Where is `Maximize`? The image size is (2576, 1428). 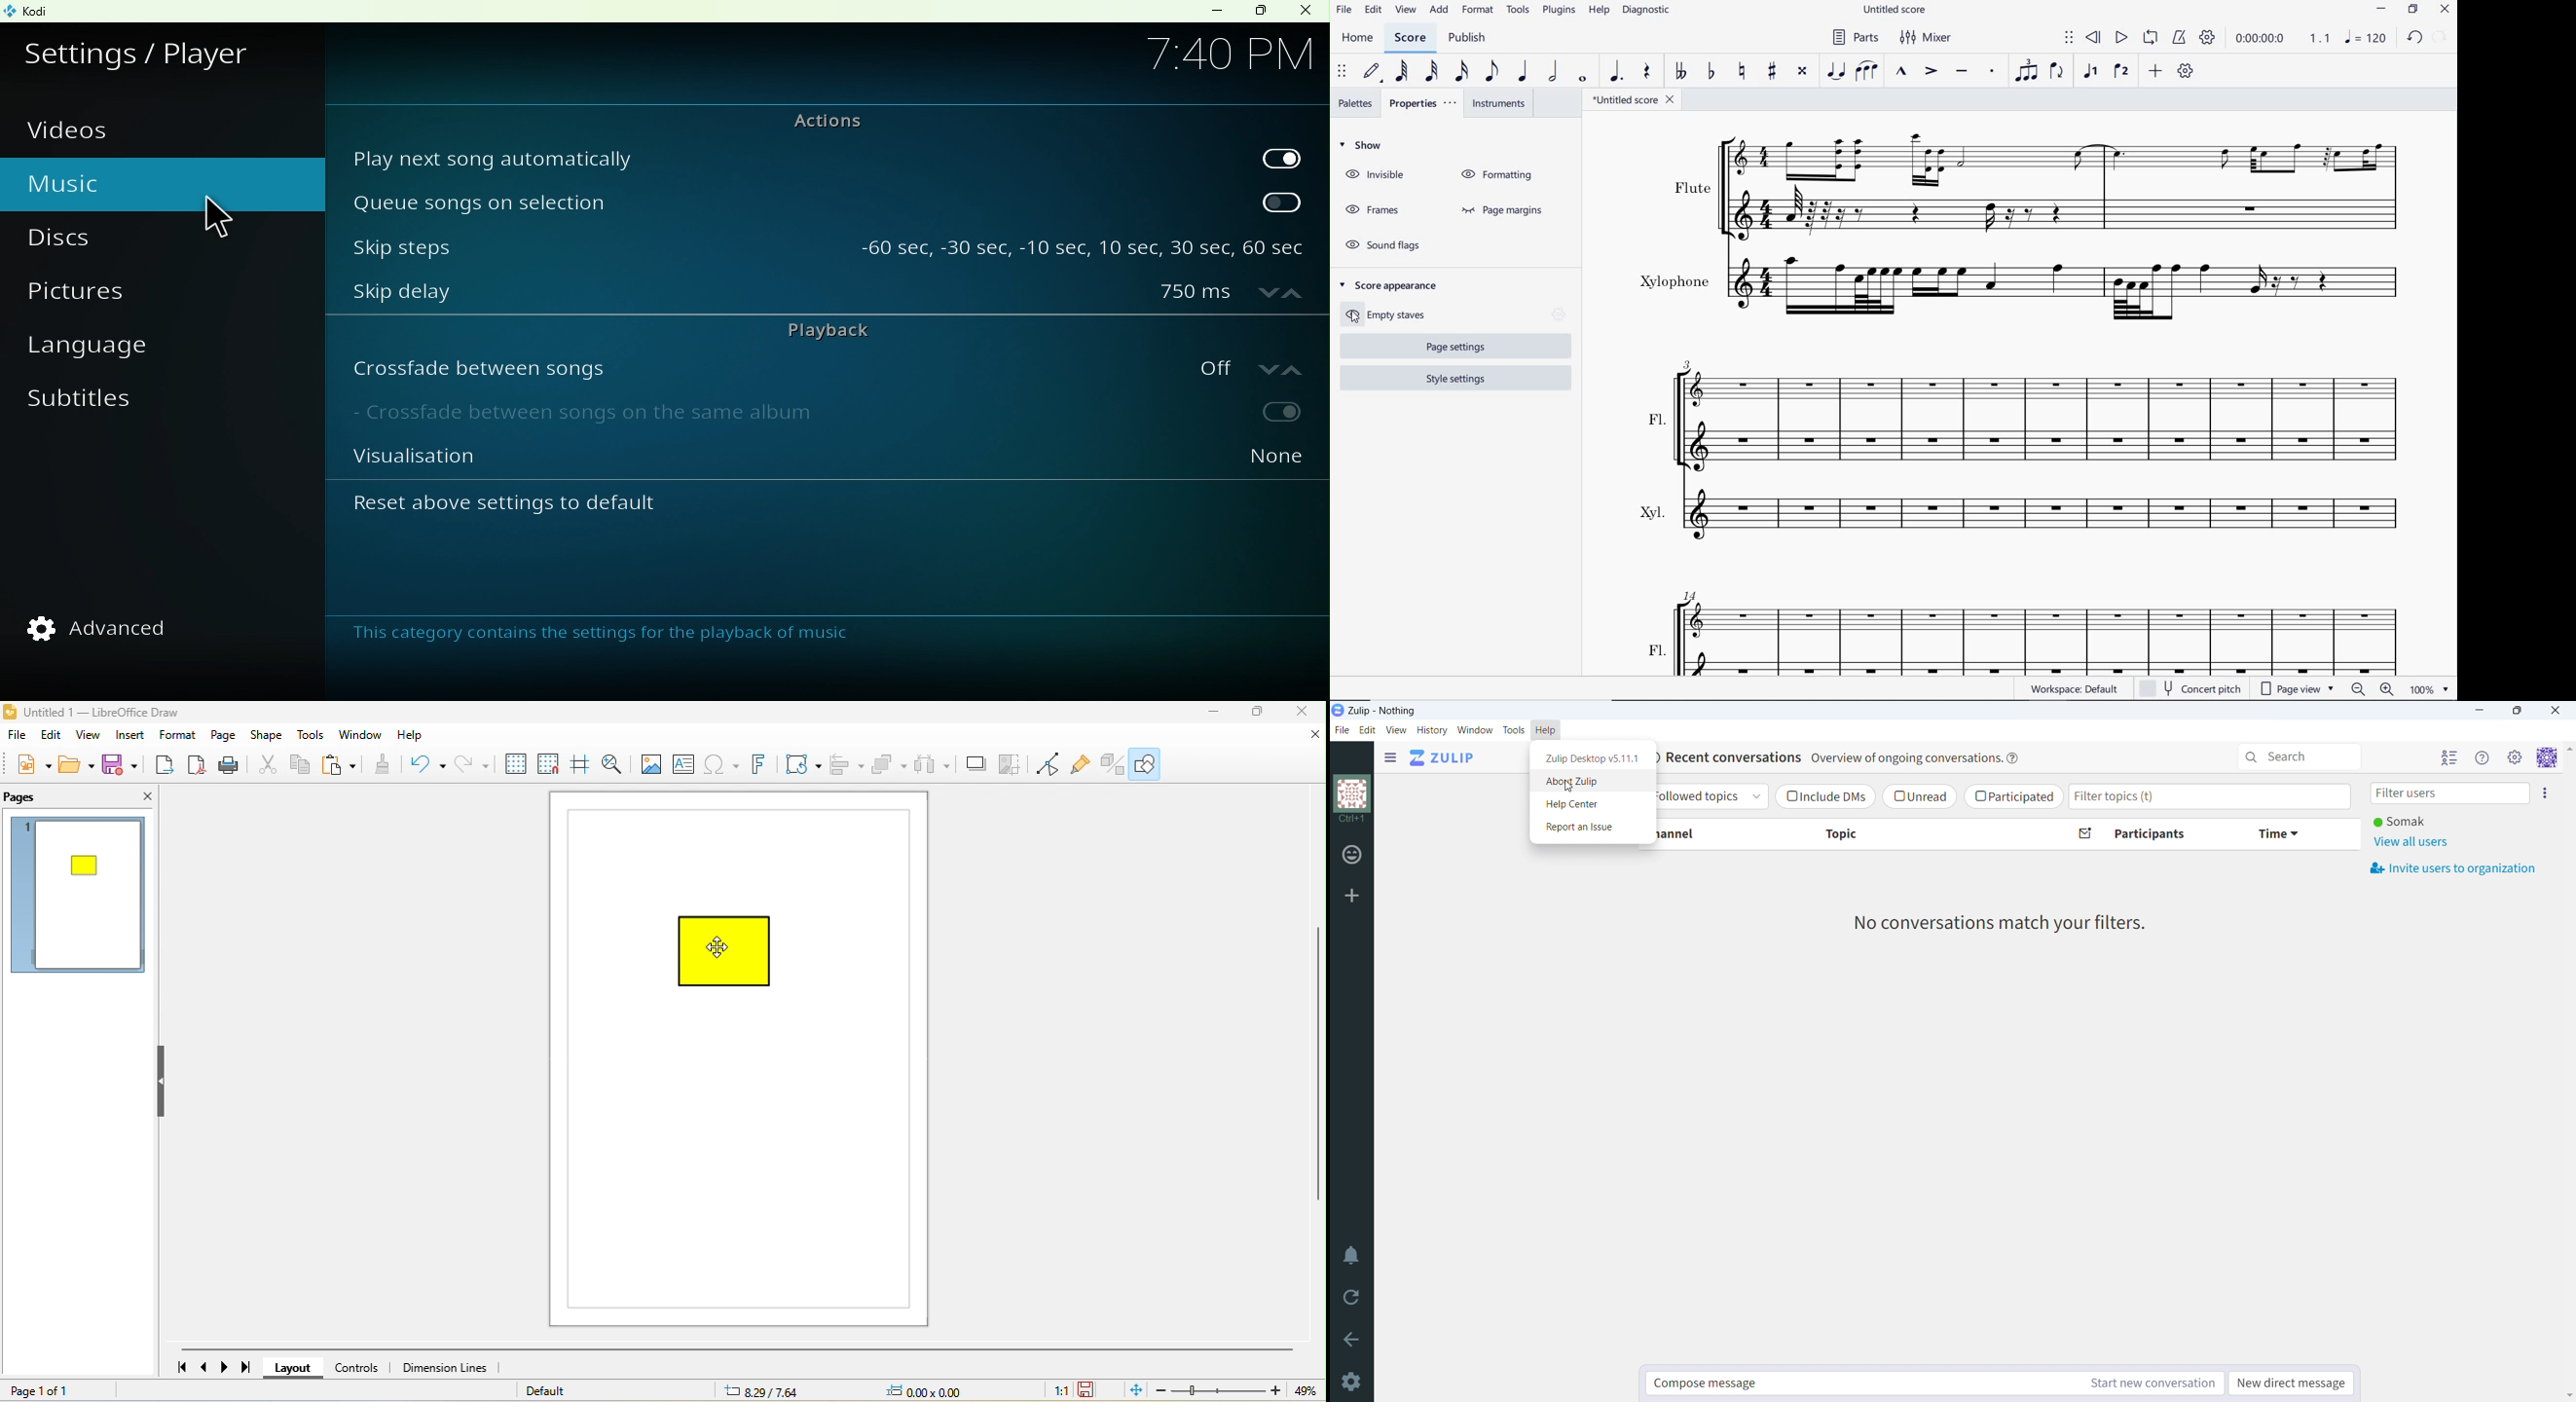 Maximize is located at coordinates (1260, 12).